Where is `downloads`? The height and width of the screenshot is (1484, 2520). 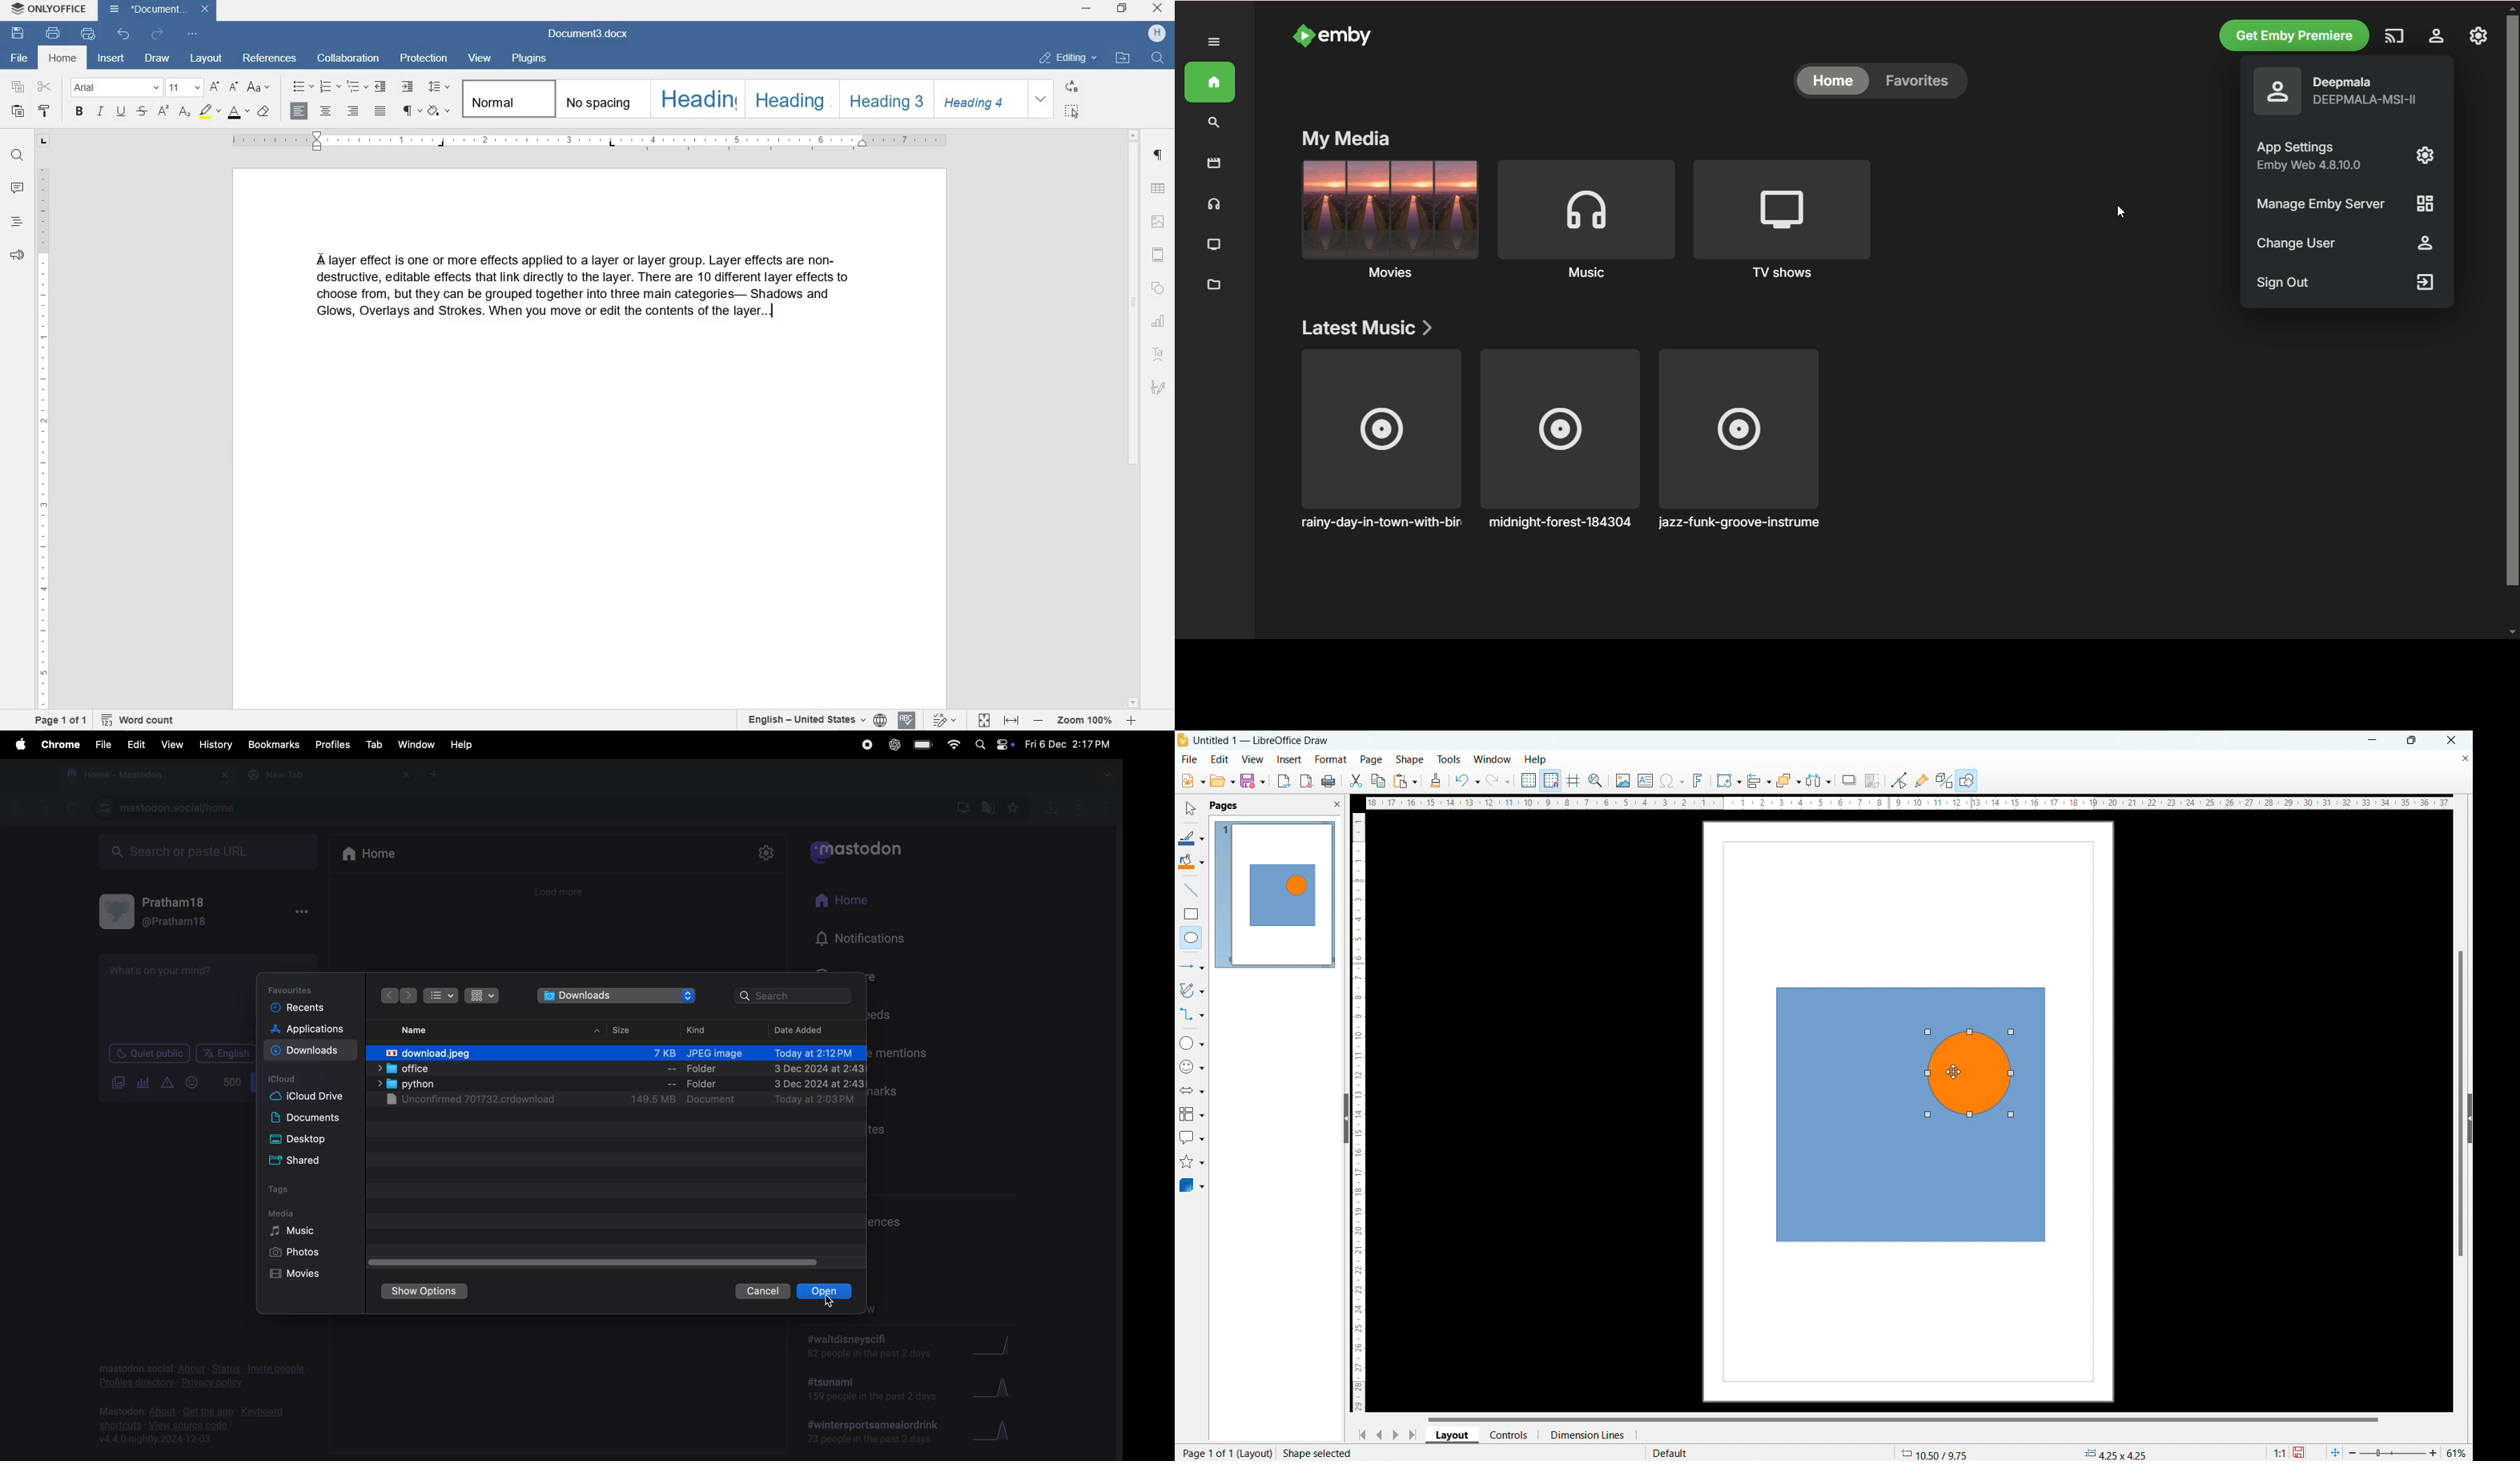 downloads is located at coordinates (962, 806).